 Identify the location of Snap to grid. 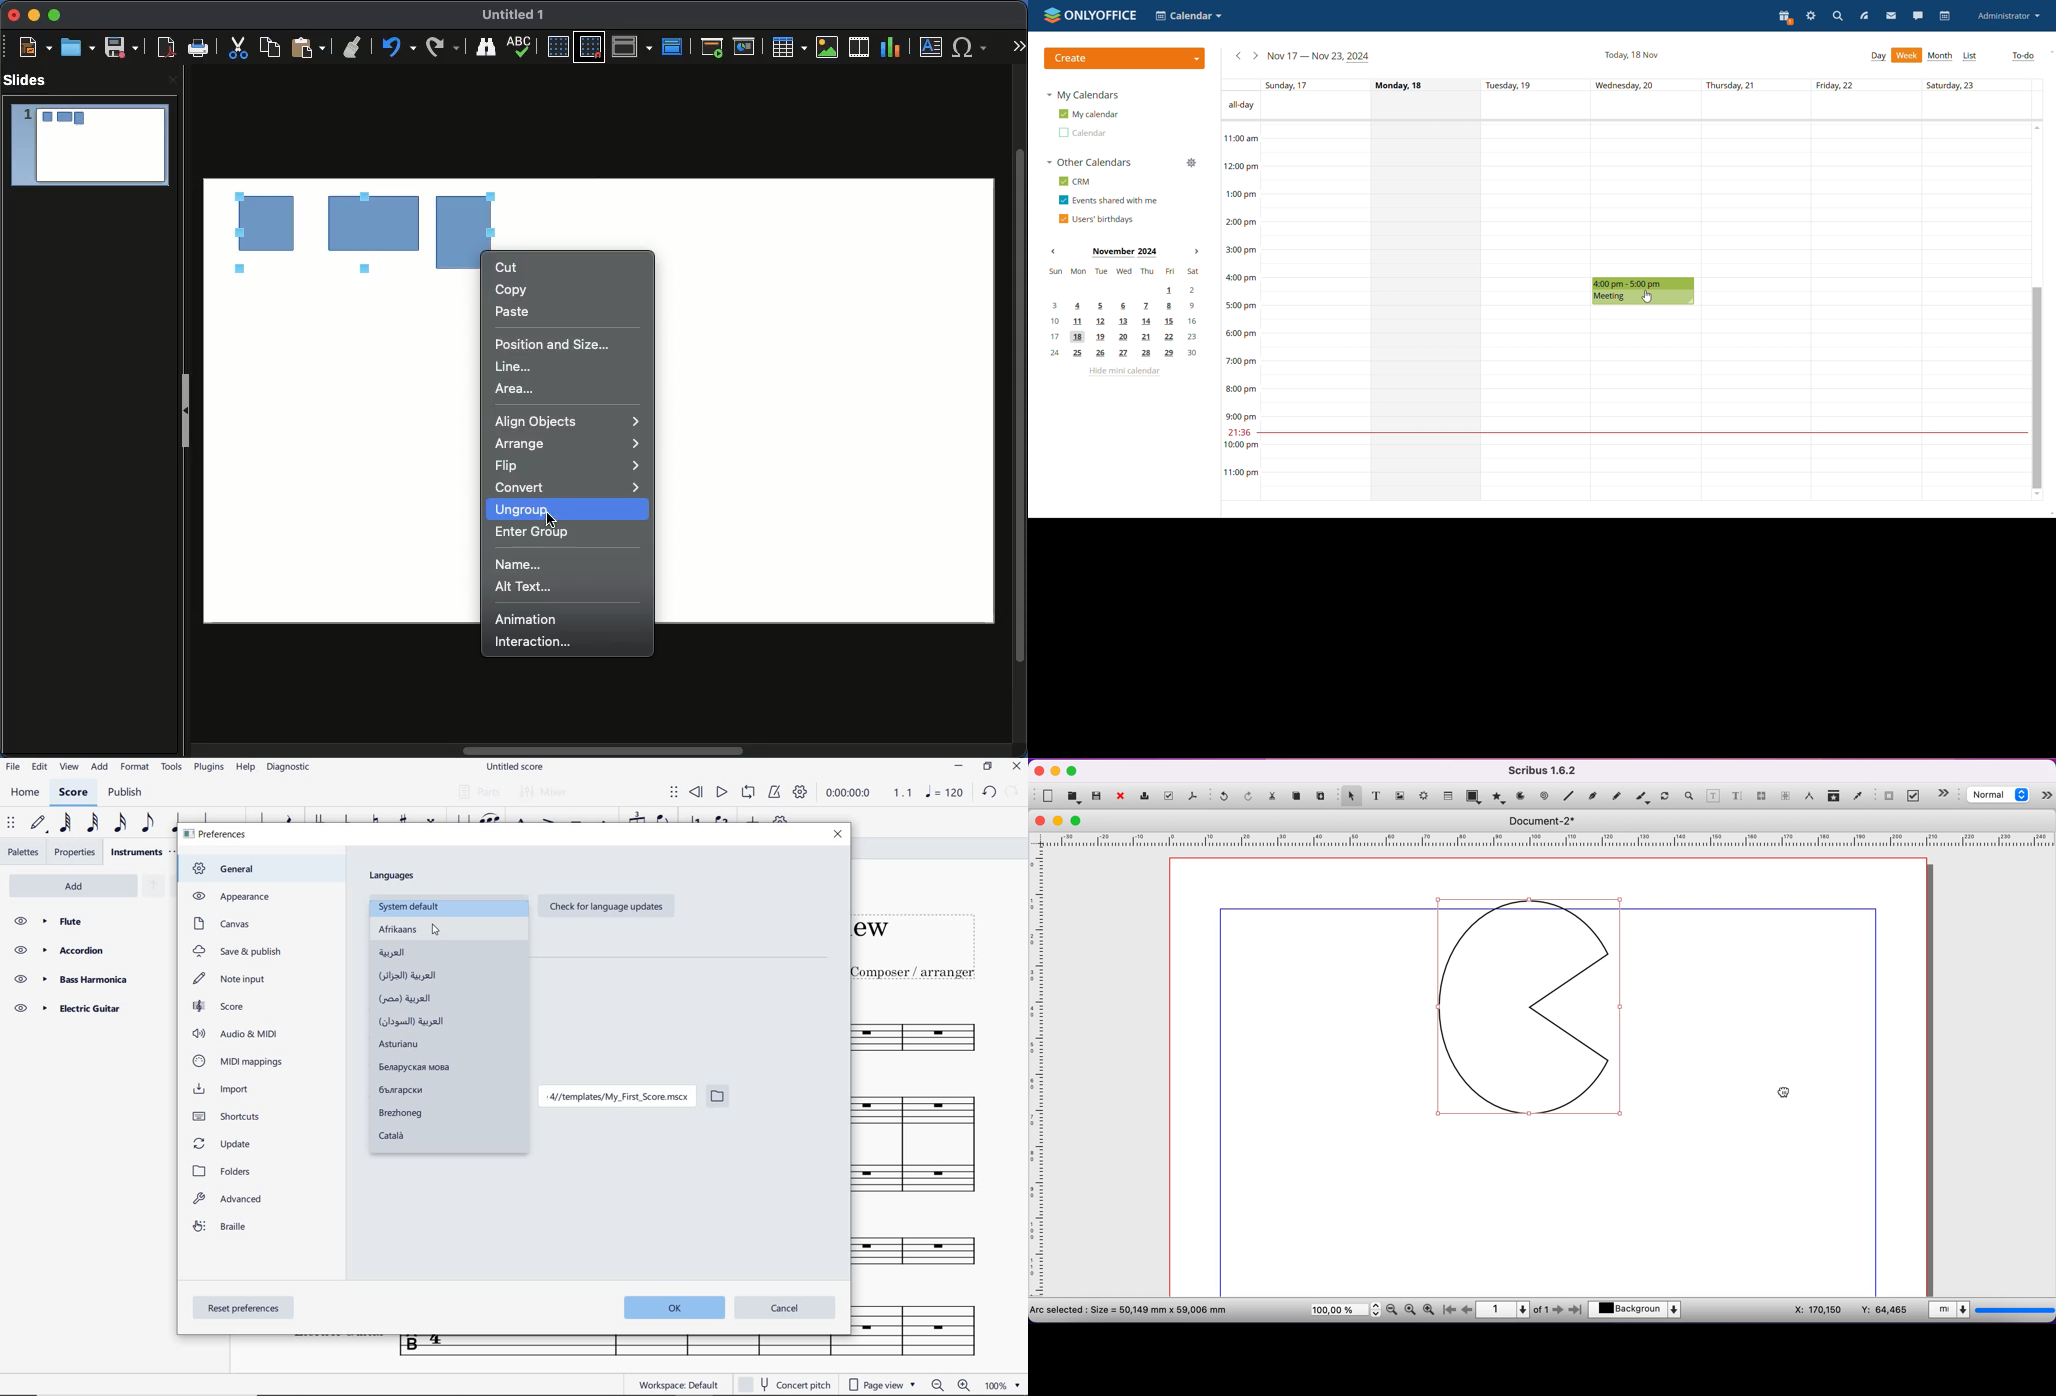
(590, 47).